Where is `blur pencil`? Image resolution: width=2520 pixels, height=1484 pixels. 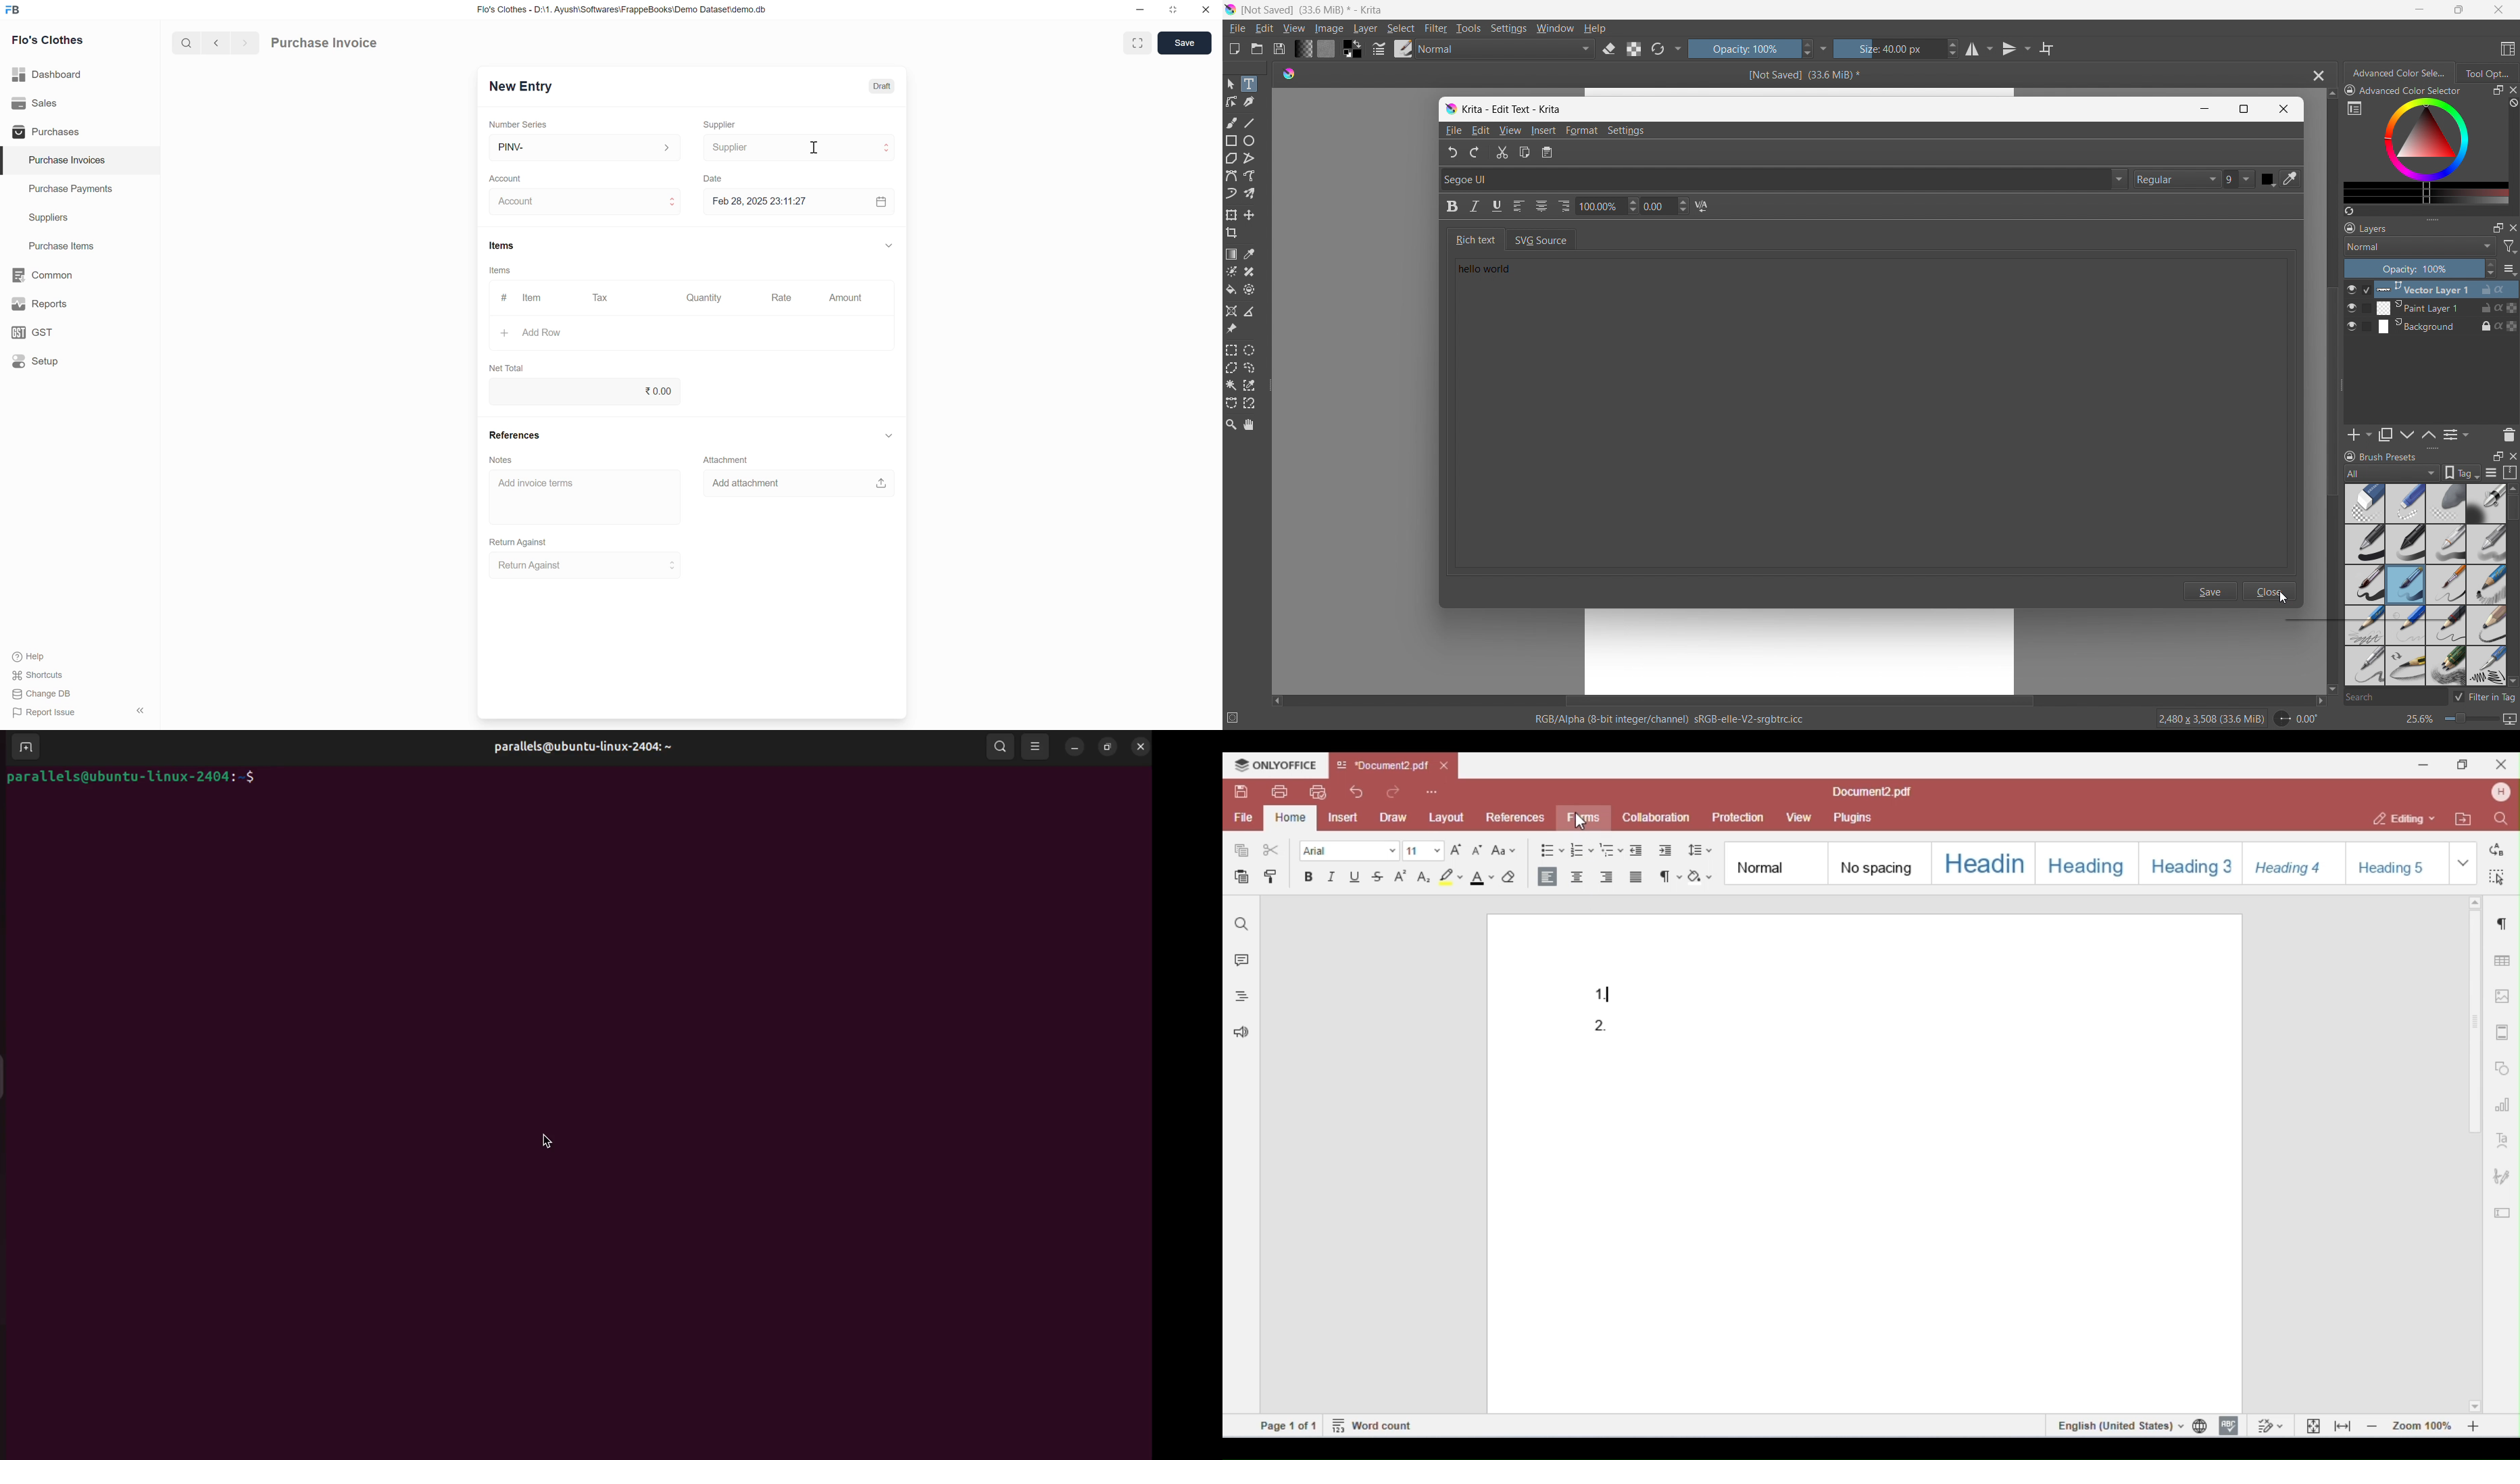
blur pencil is located at coordinates (2486, 543).